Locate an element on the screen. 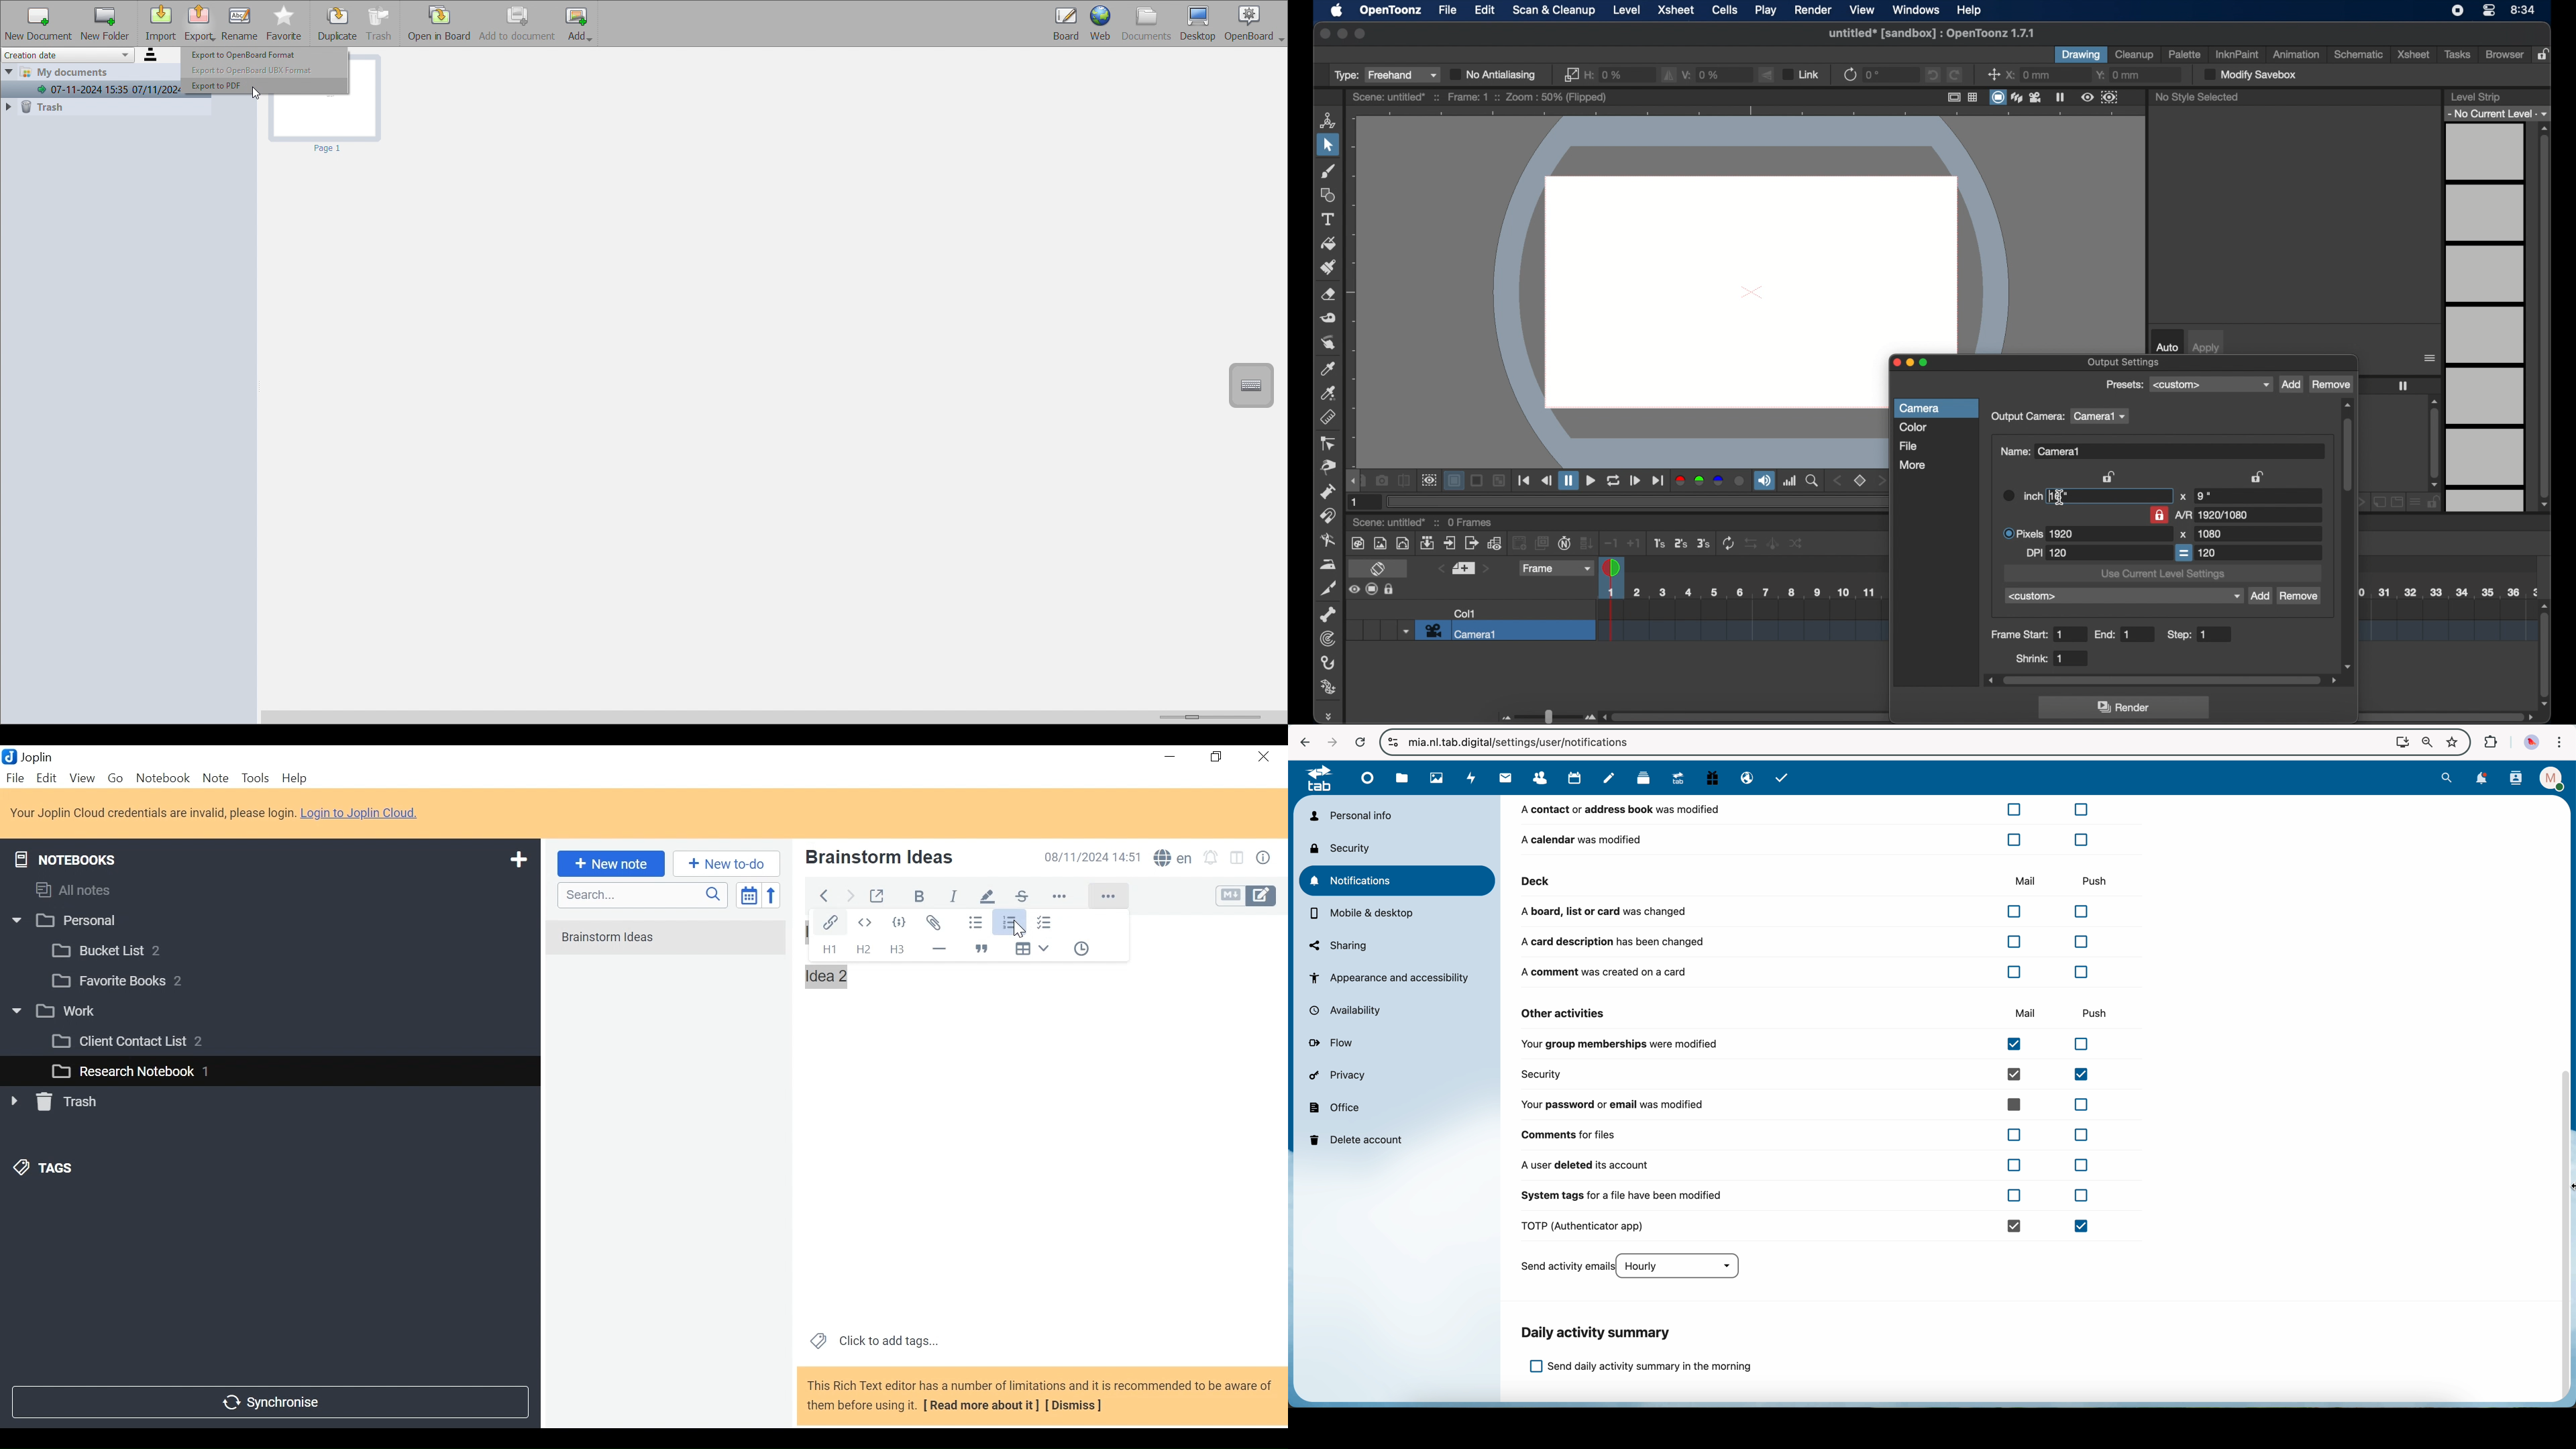 The image size is (2576, 1456). &) TAGS is located at coordinates (58, 1169).